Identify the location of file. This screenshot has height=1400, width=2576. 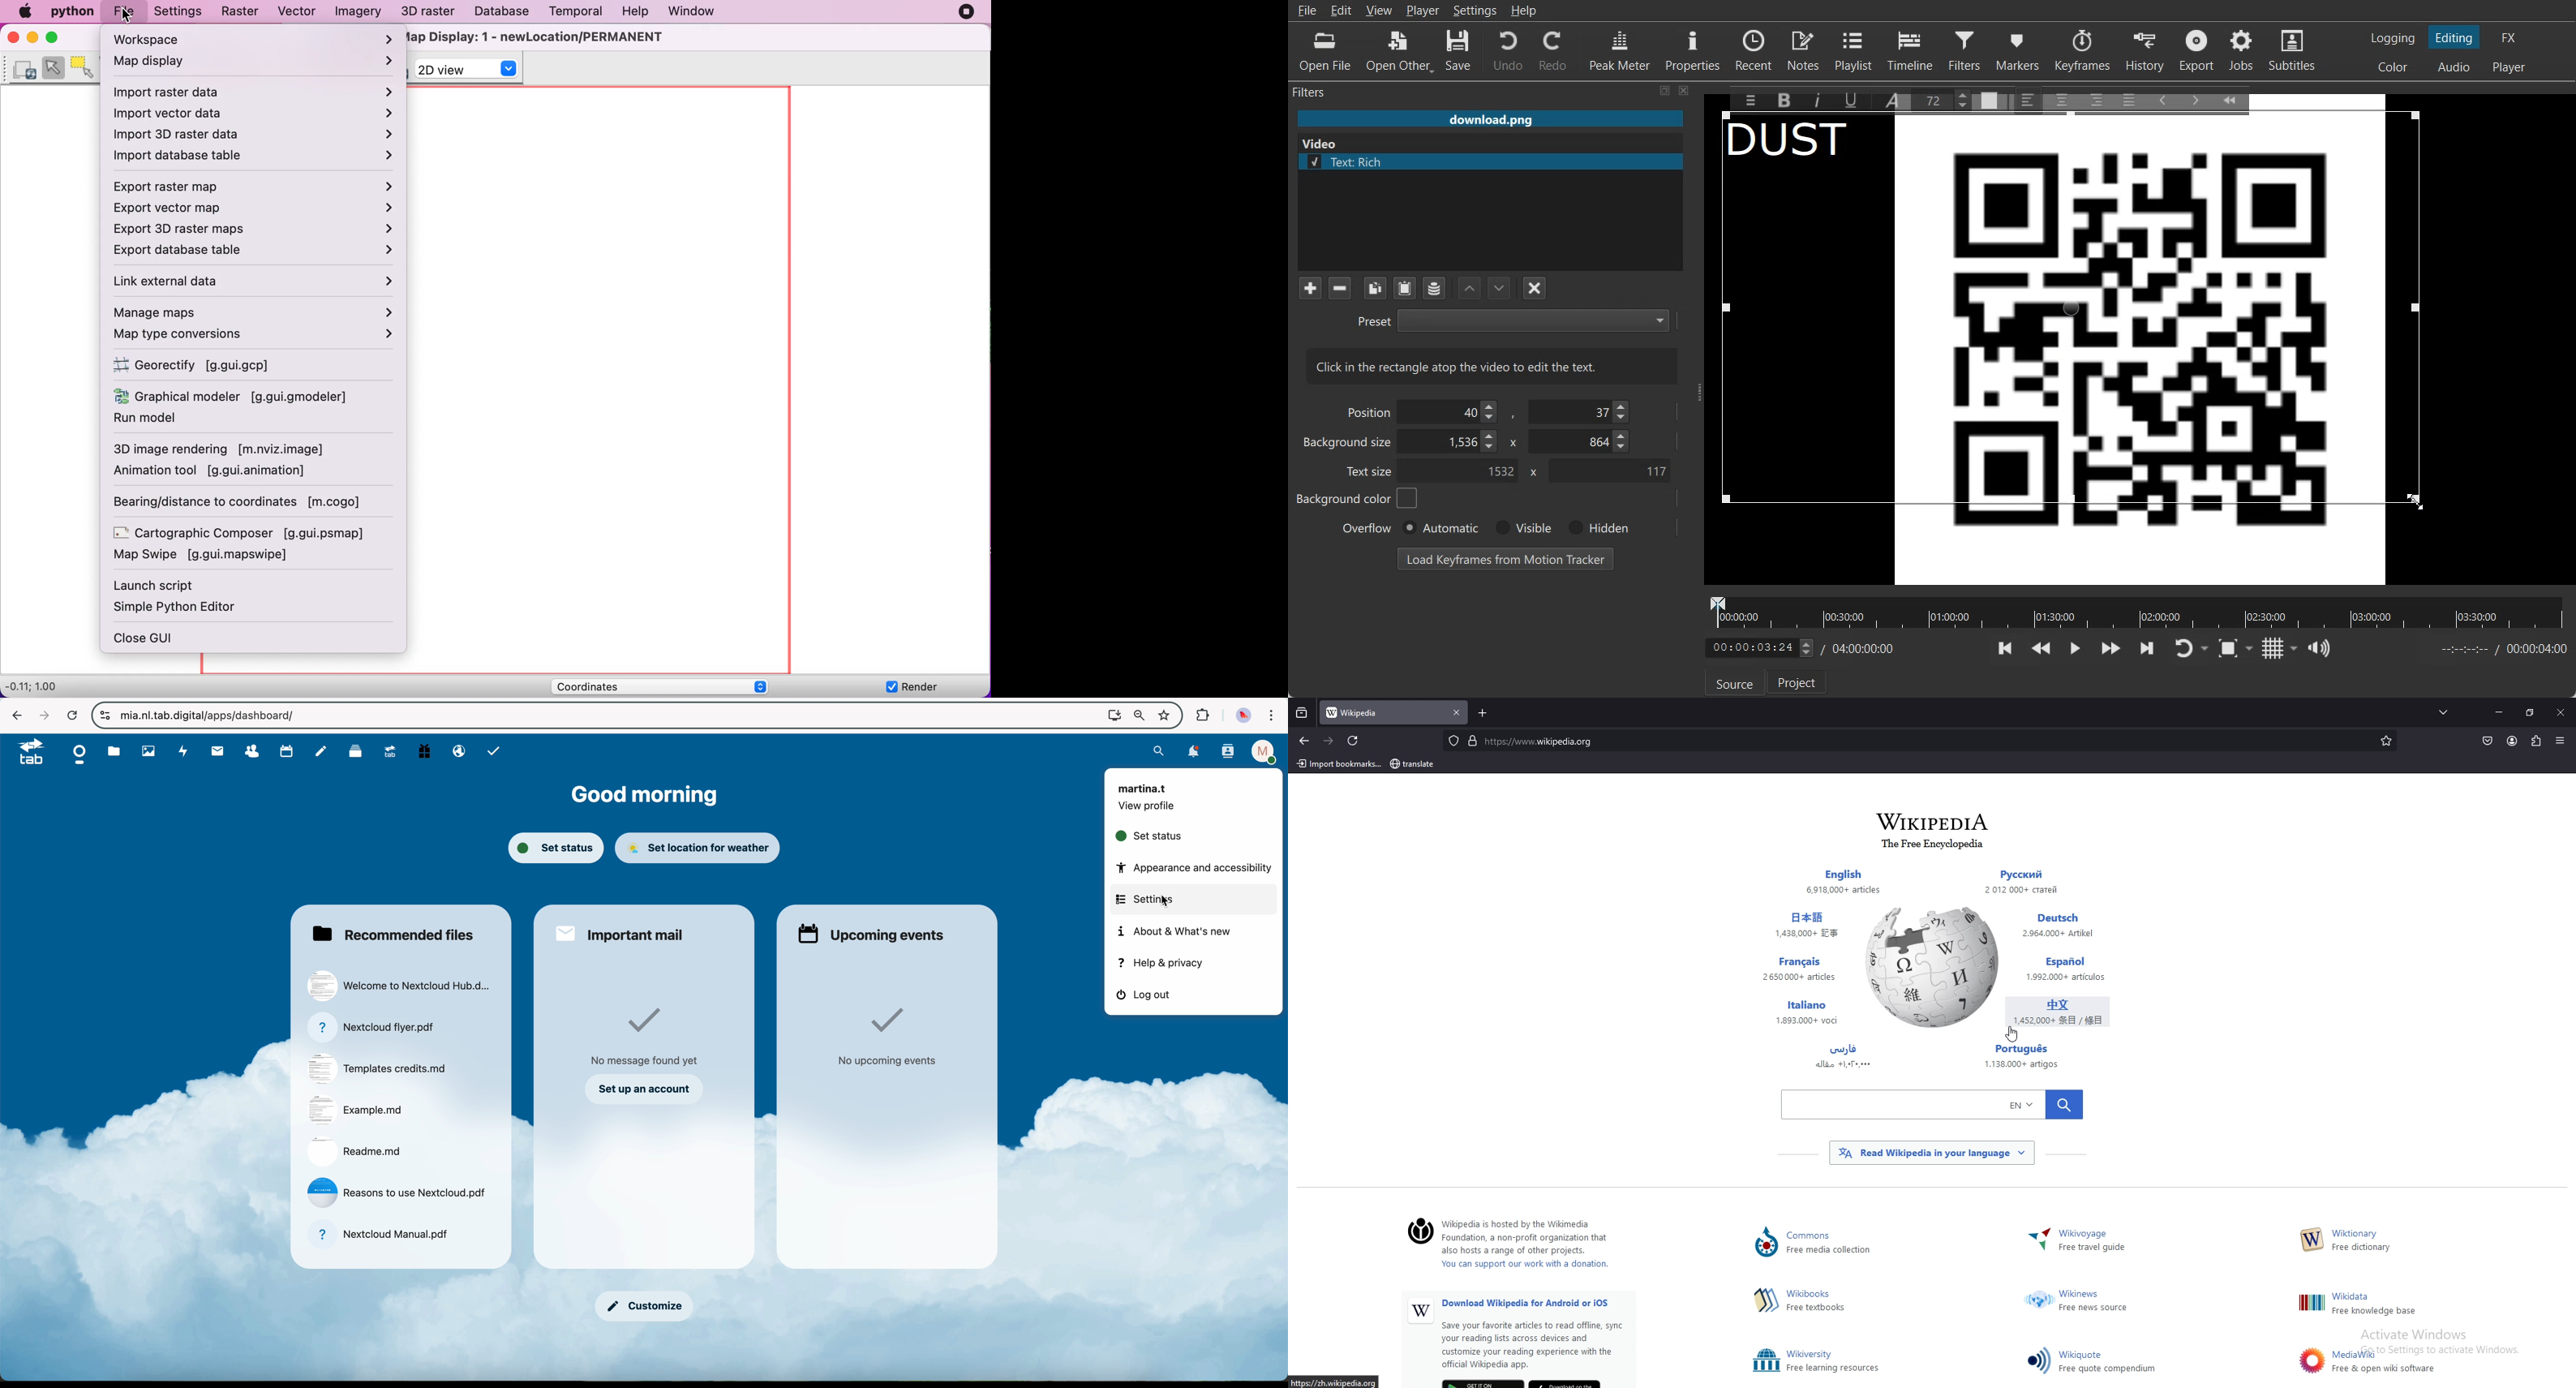
(356, 1110).